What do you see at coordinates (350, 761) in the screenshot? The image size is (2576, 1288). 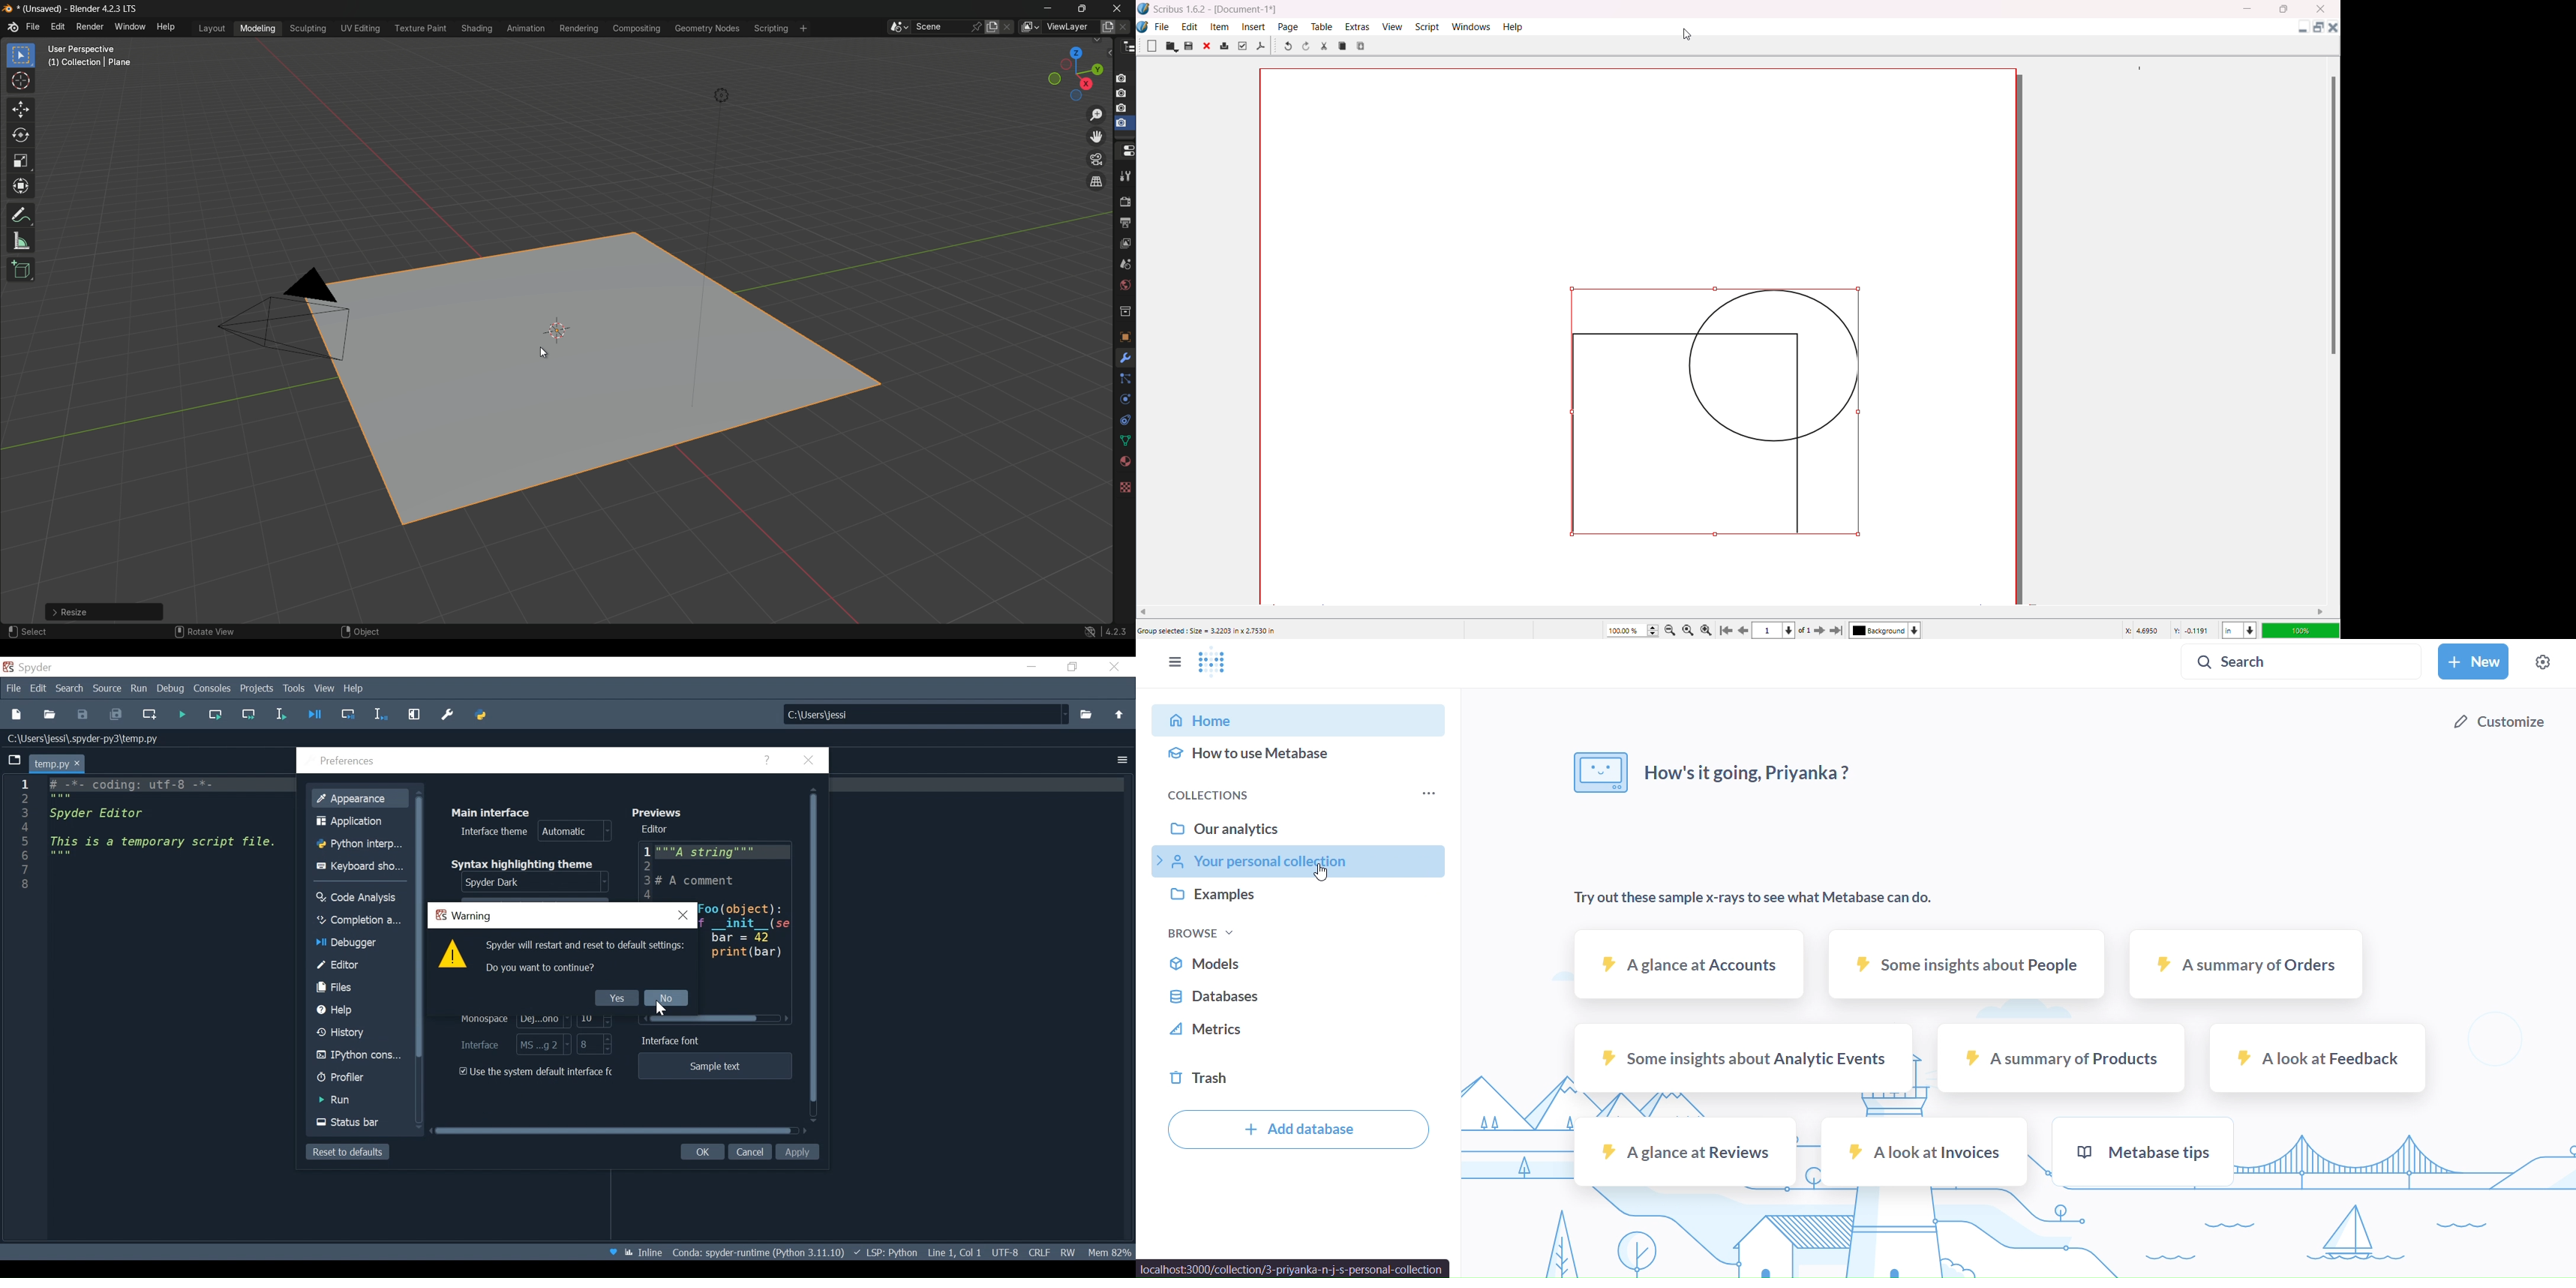 I see `Preferences` at bounding box center [350, 761].